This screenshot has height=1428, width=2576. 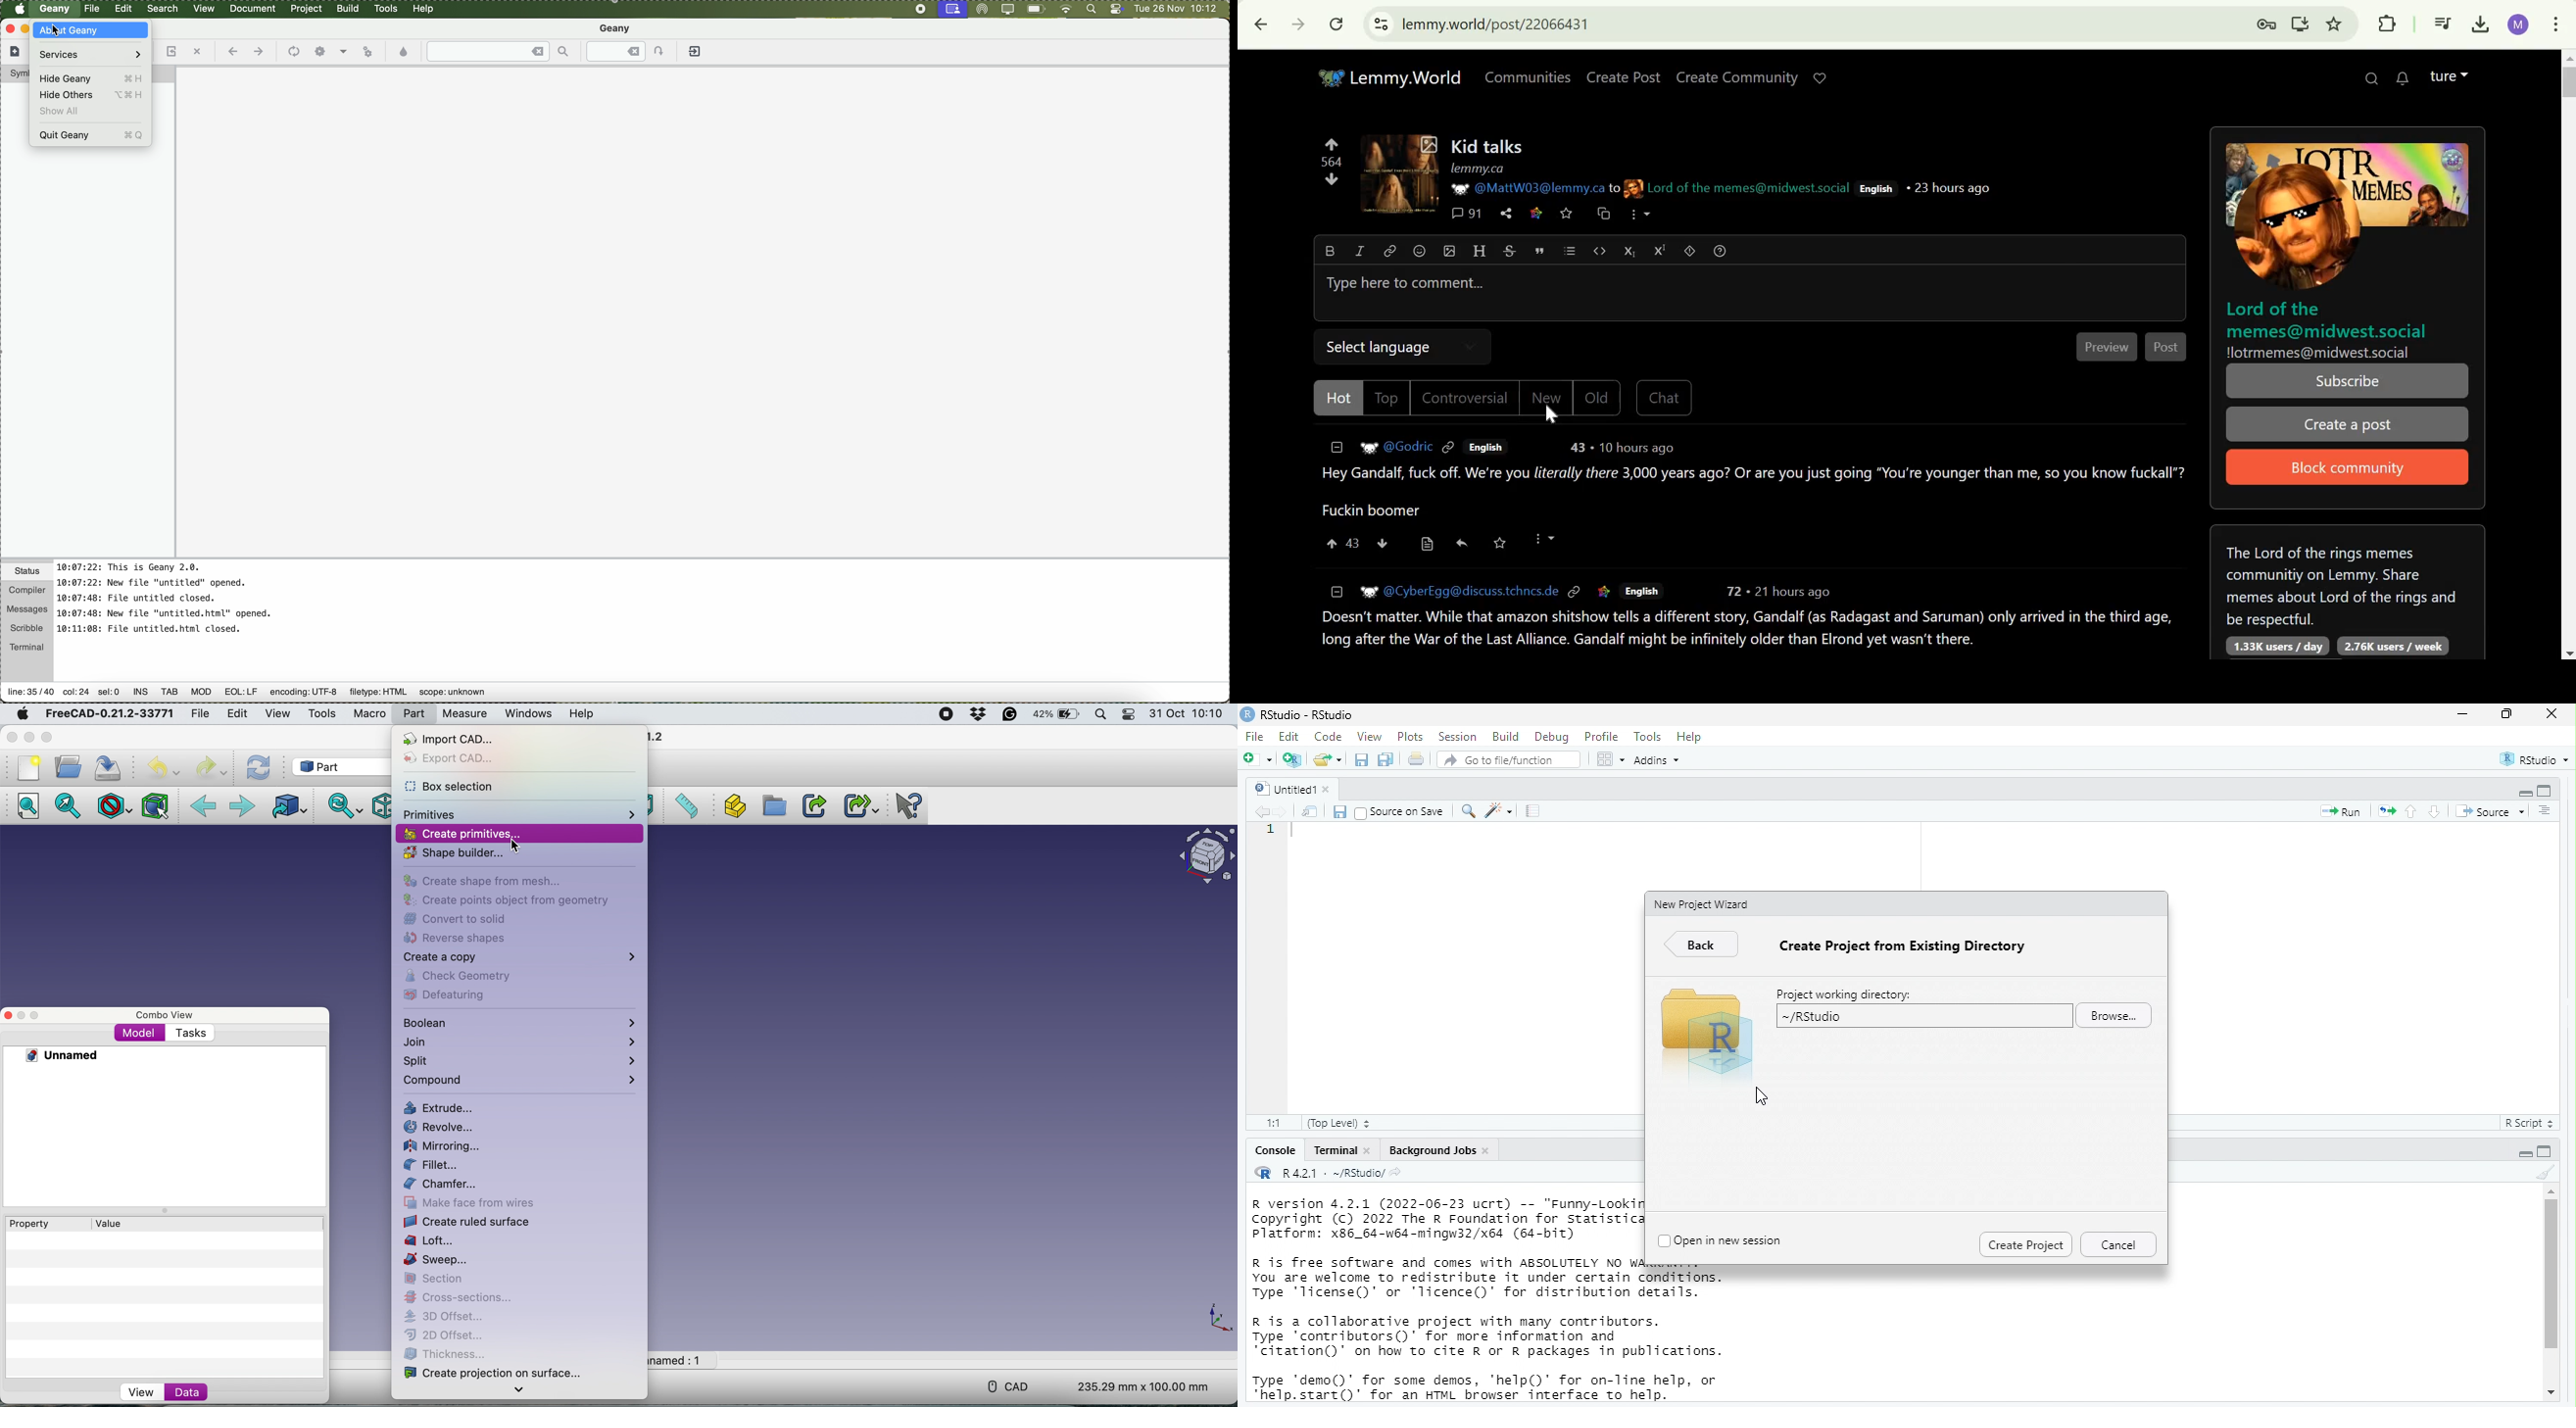 What do you see at coordinates (1500, 542) in the screenshot?
I see `save` at bounding box center [1500, 542].